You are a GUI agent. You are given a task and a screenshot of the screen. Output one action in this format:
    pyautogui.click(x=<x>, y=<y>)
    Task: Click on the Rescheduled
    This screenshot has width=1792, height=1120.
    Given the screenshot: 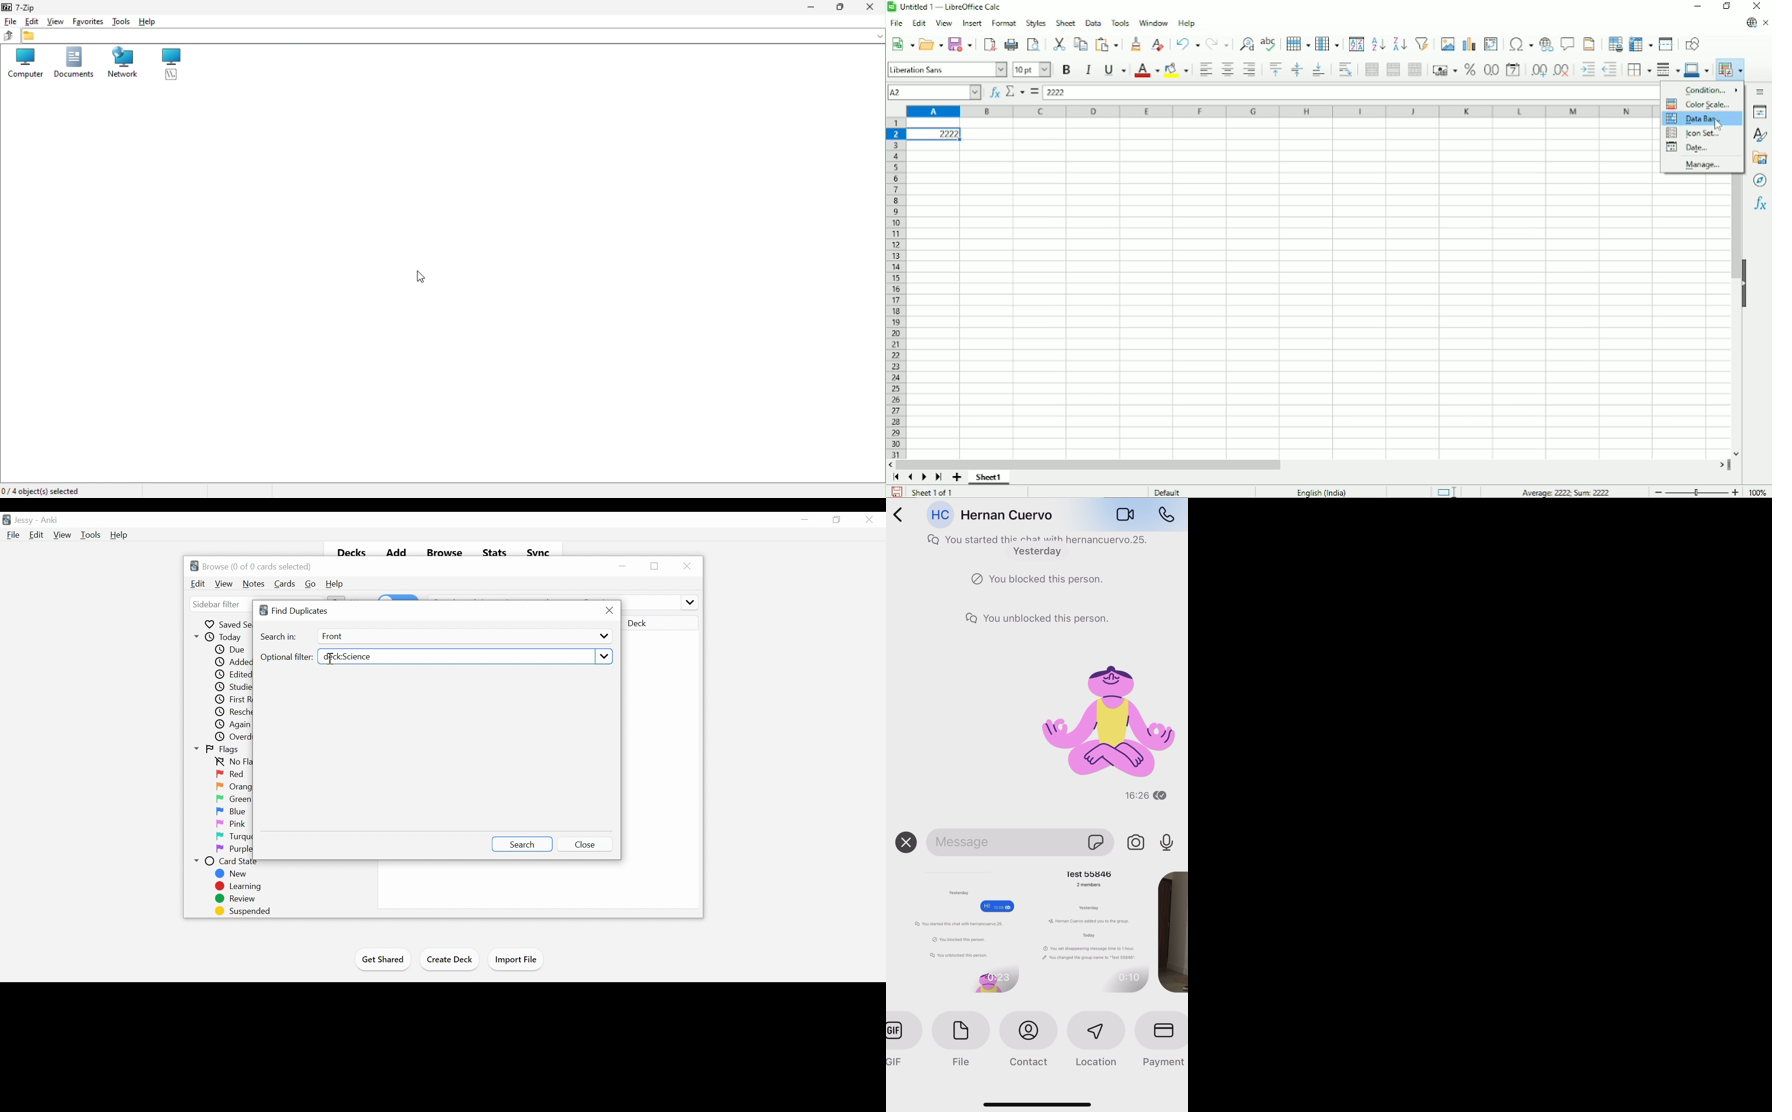 What is the action you would take?
    pyautogui.click(x=234, y=712)
    